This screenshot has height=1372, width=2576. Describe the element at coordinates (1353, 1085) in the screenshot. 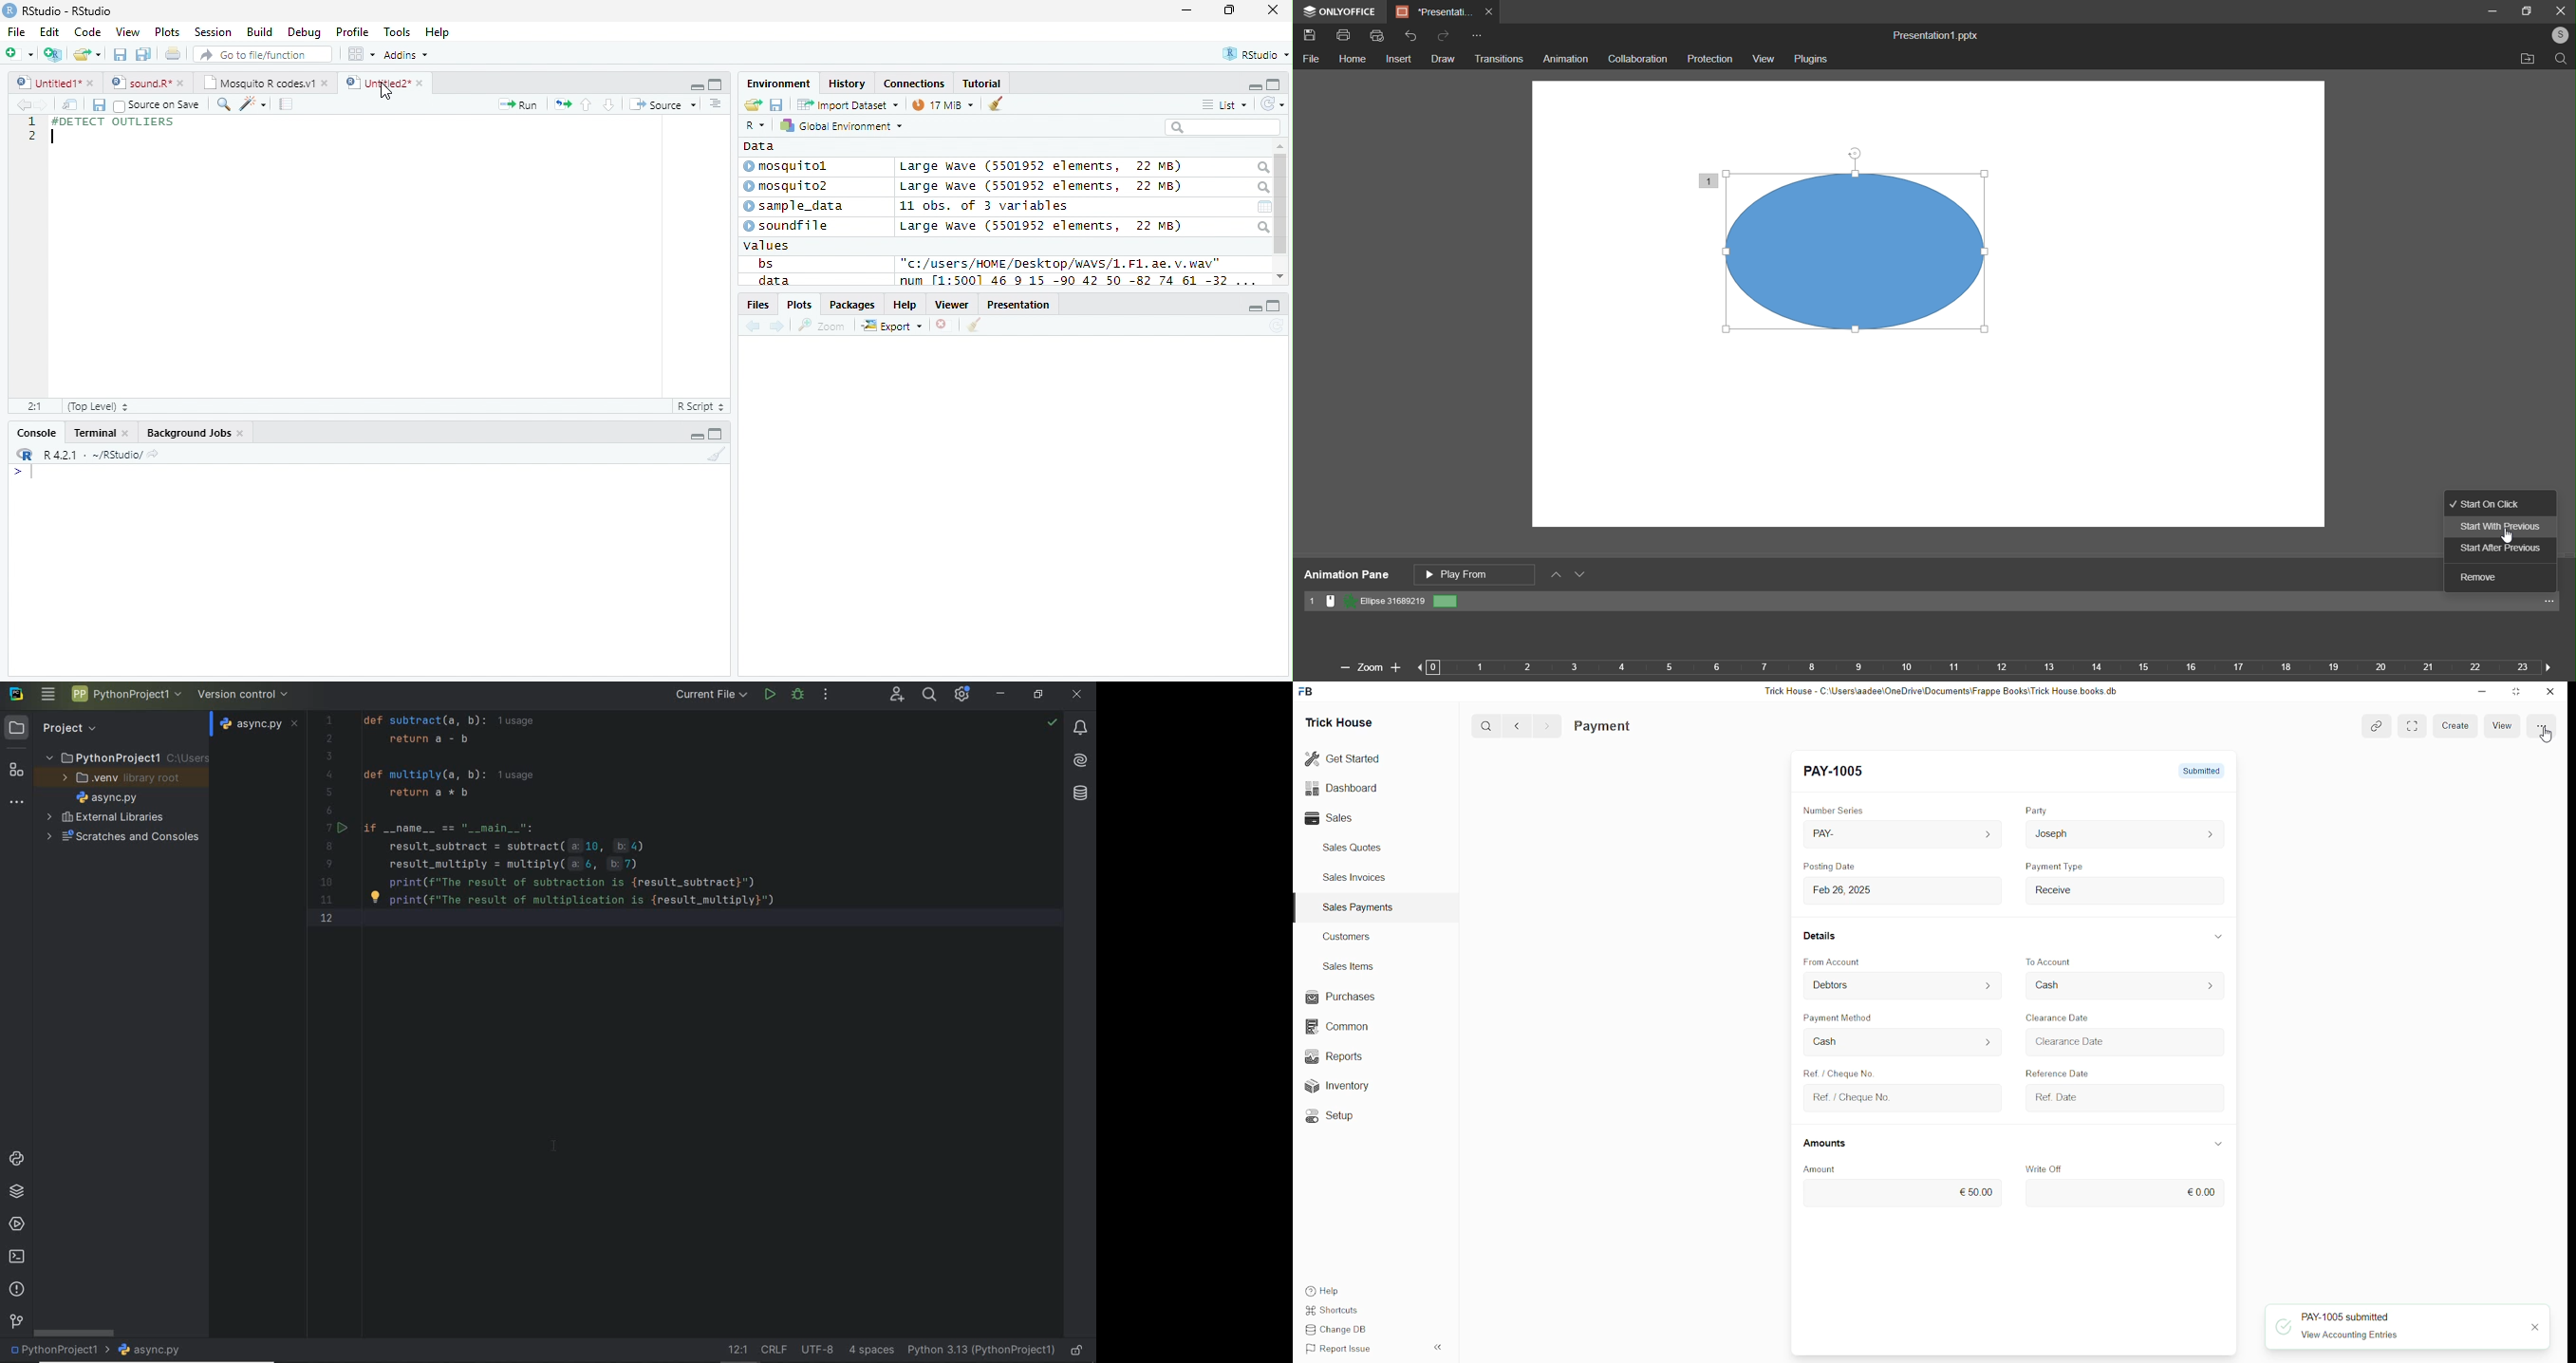

I see `Inventory` at that location.